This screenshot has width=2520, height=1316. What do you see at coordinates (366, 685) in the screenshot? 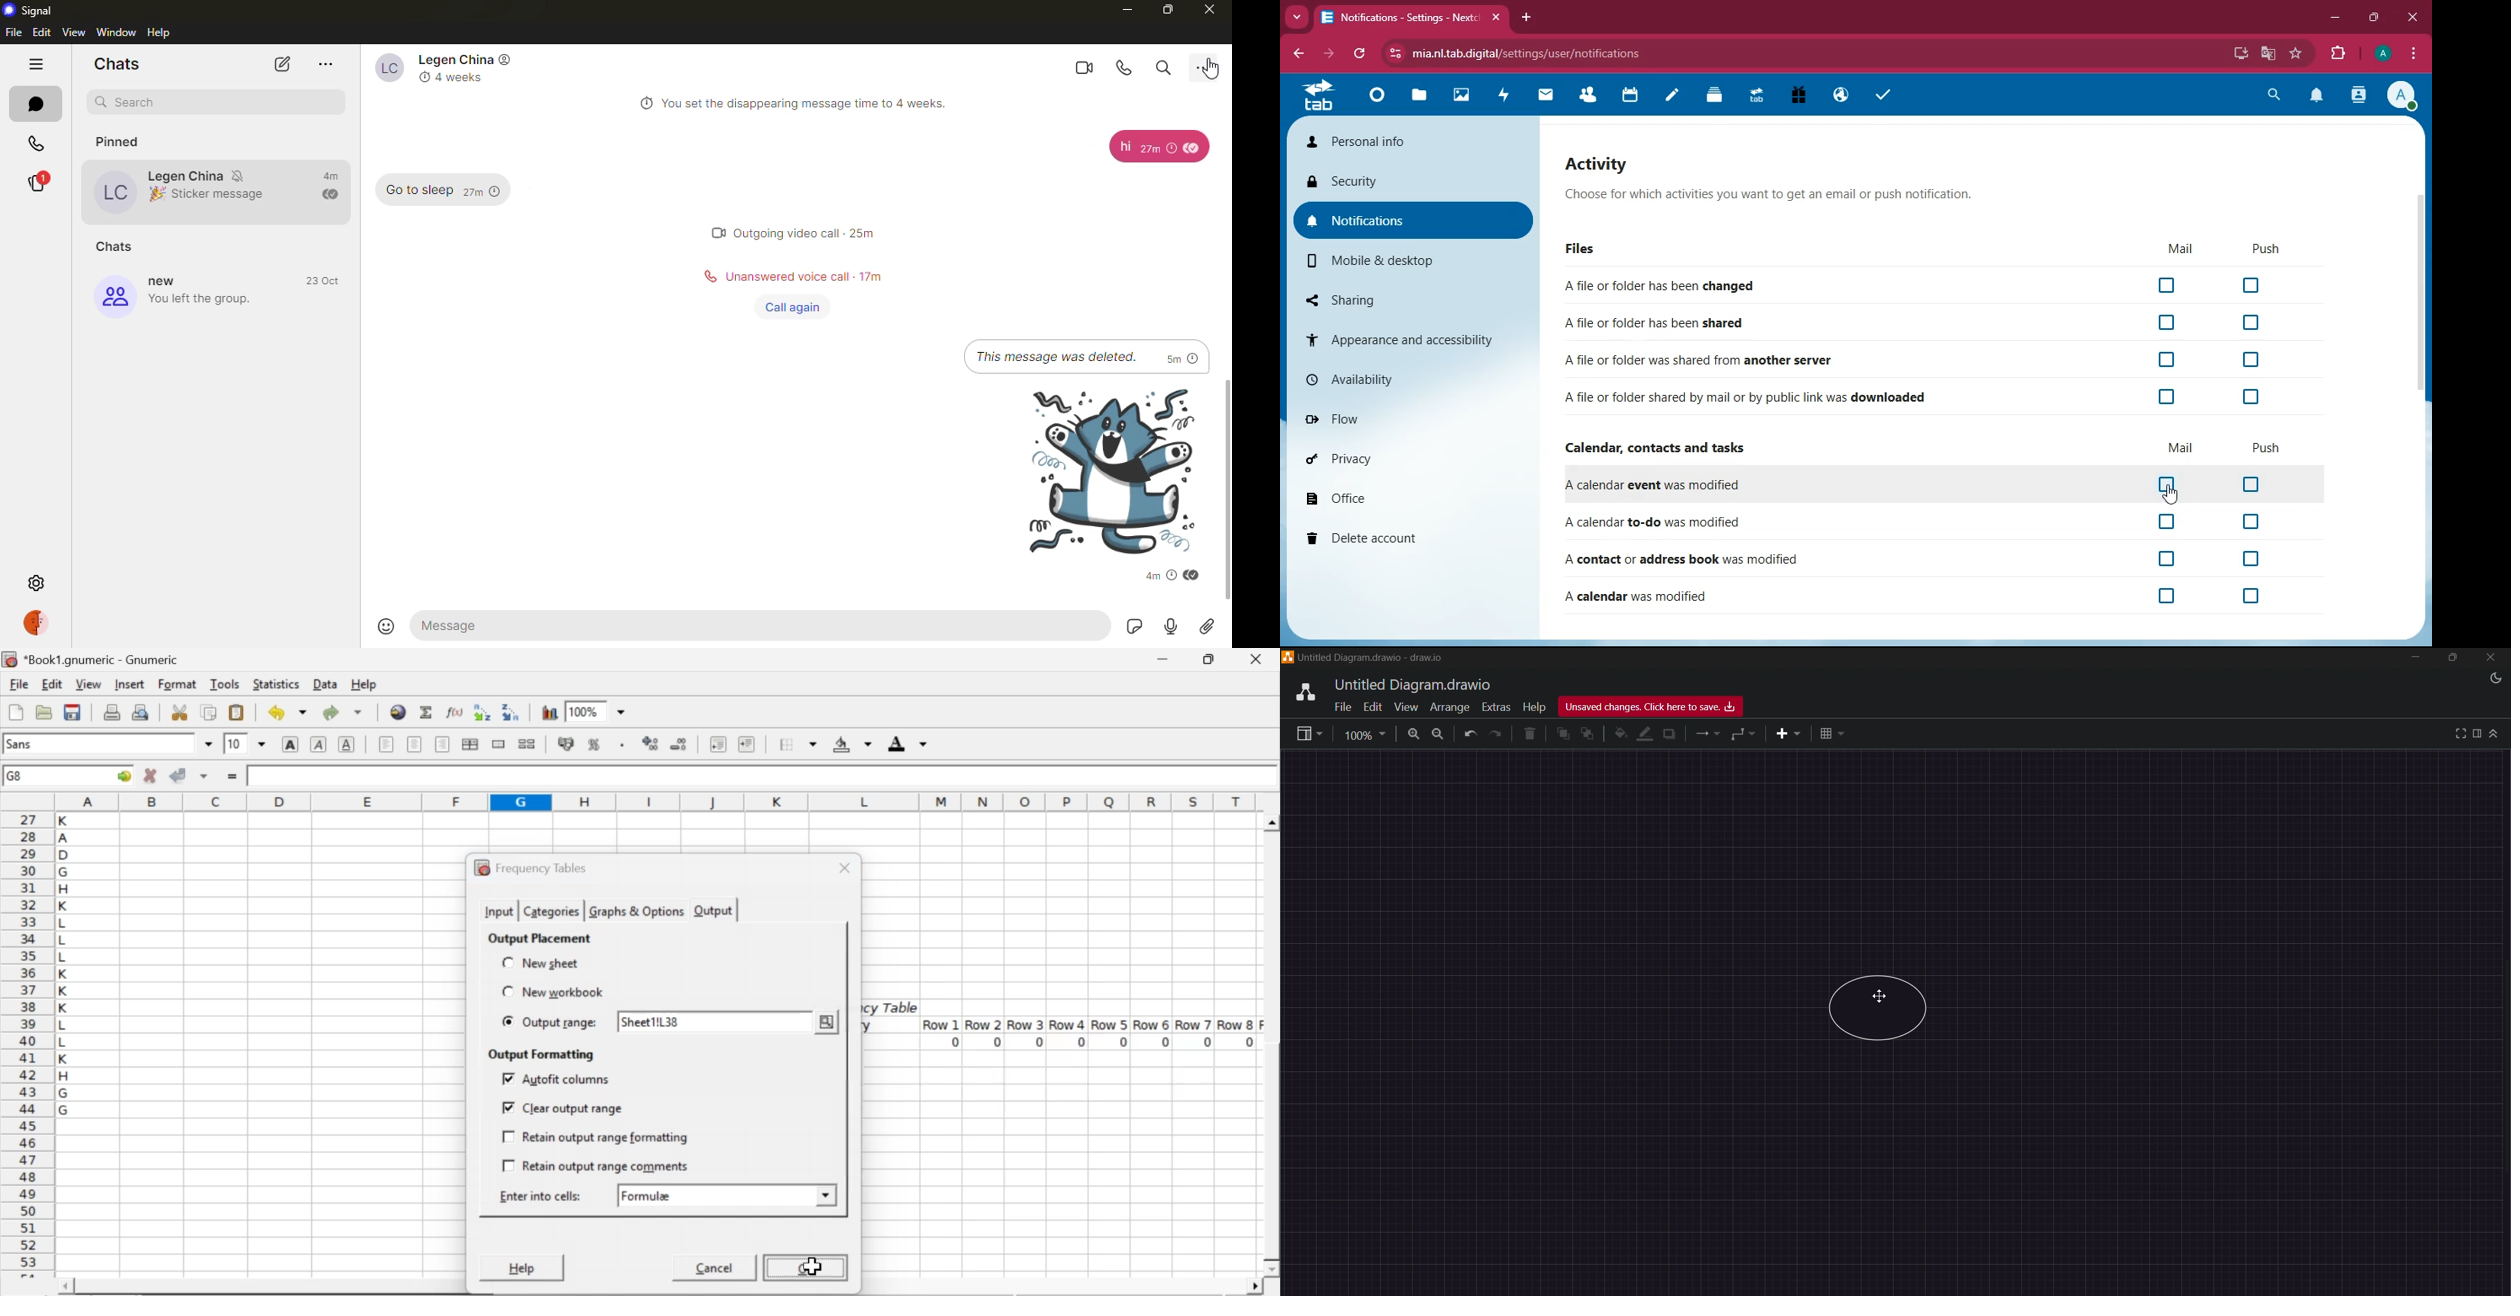
I see `help` at bounding box center [366, 685].